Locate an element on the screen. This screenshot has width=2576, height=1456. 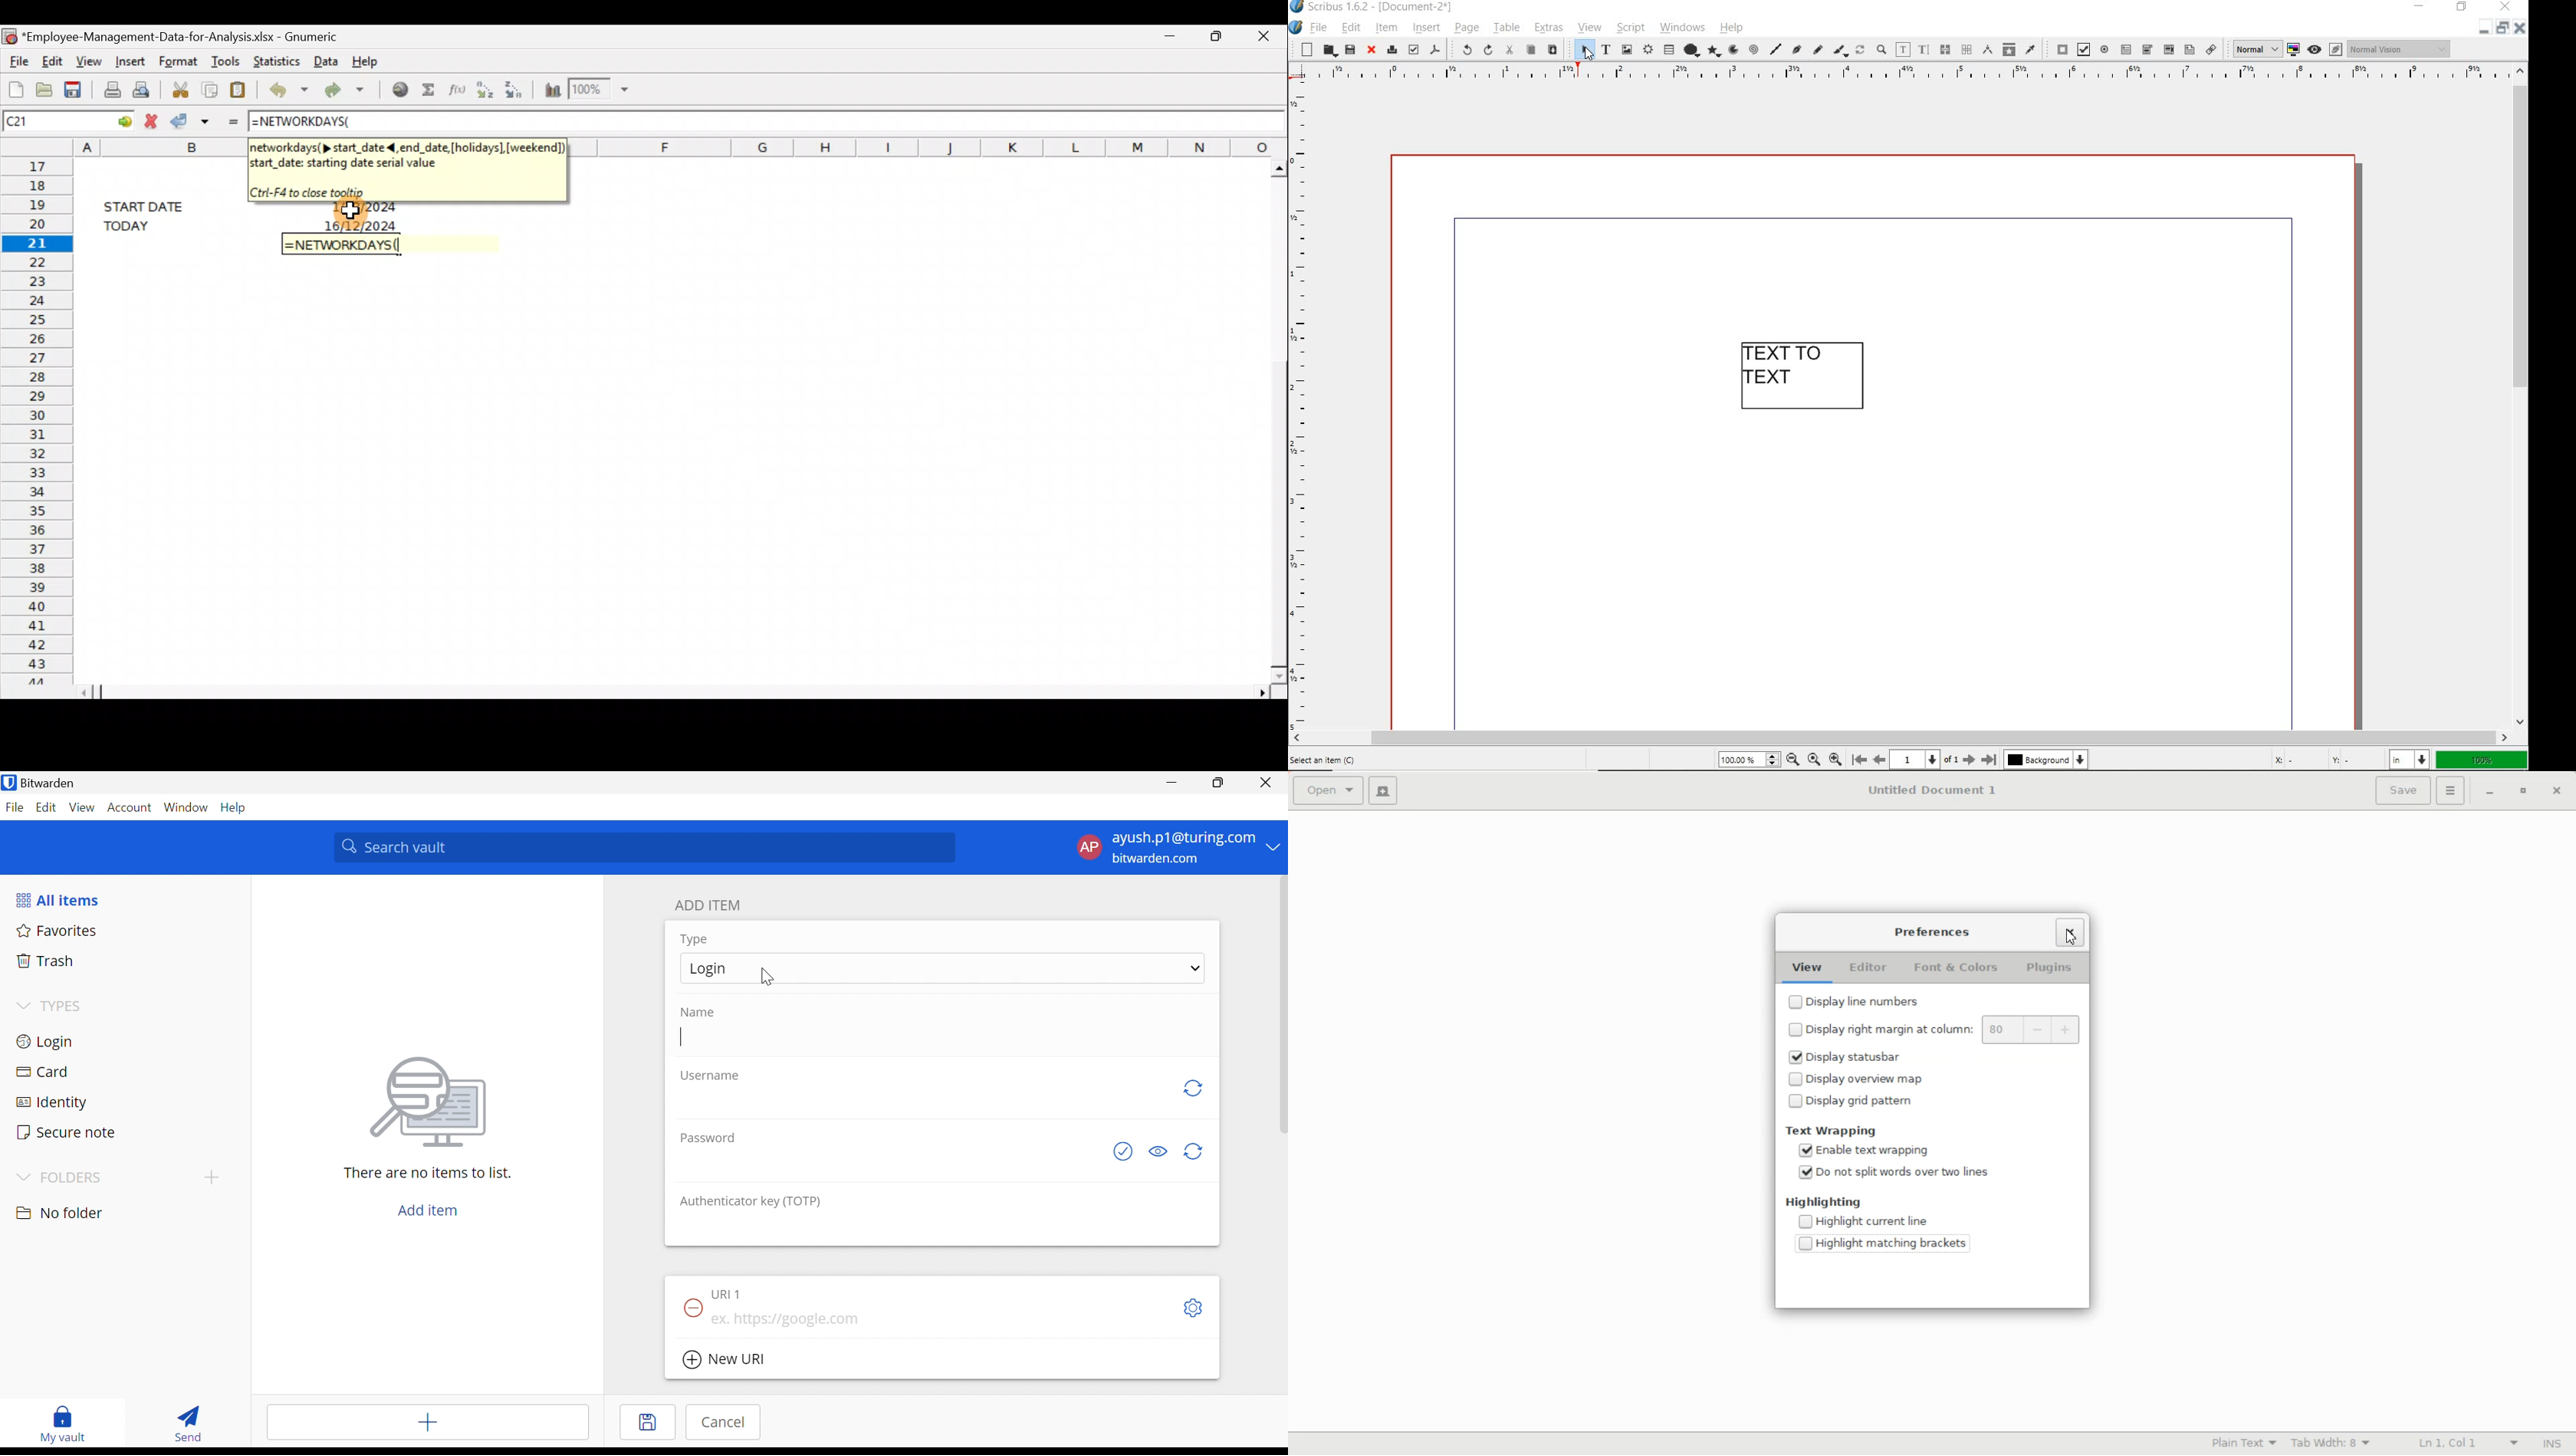
Search vault is located at coordinates (646, 848).